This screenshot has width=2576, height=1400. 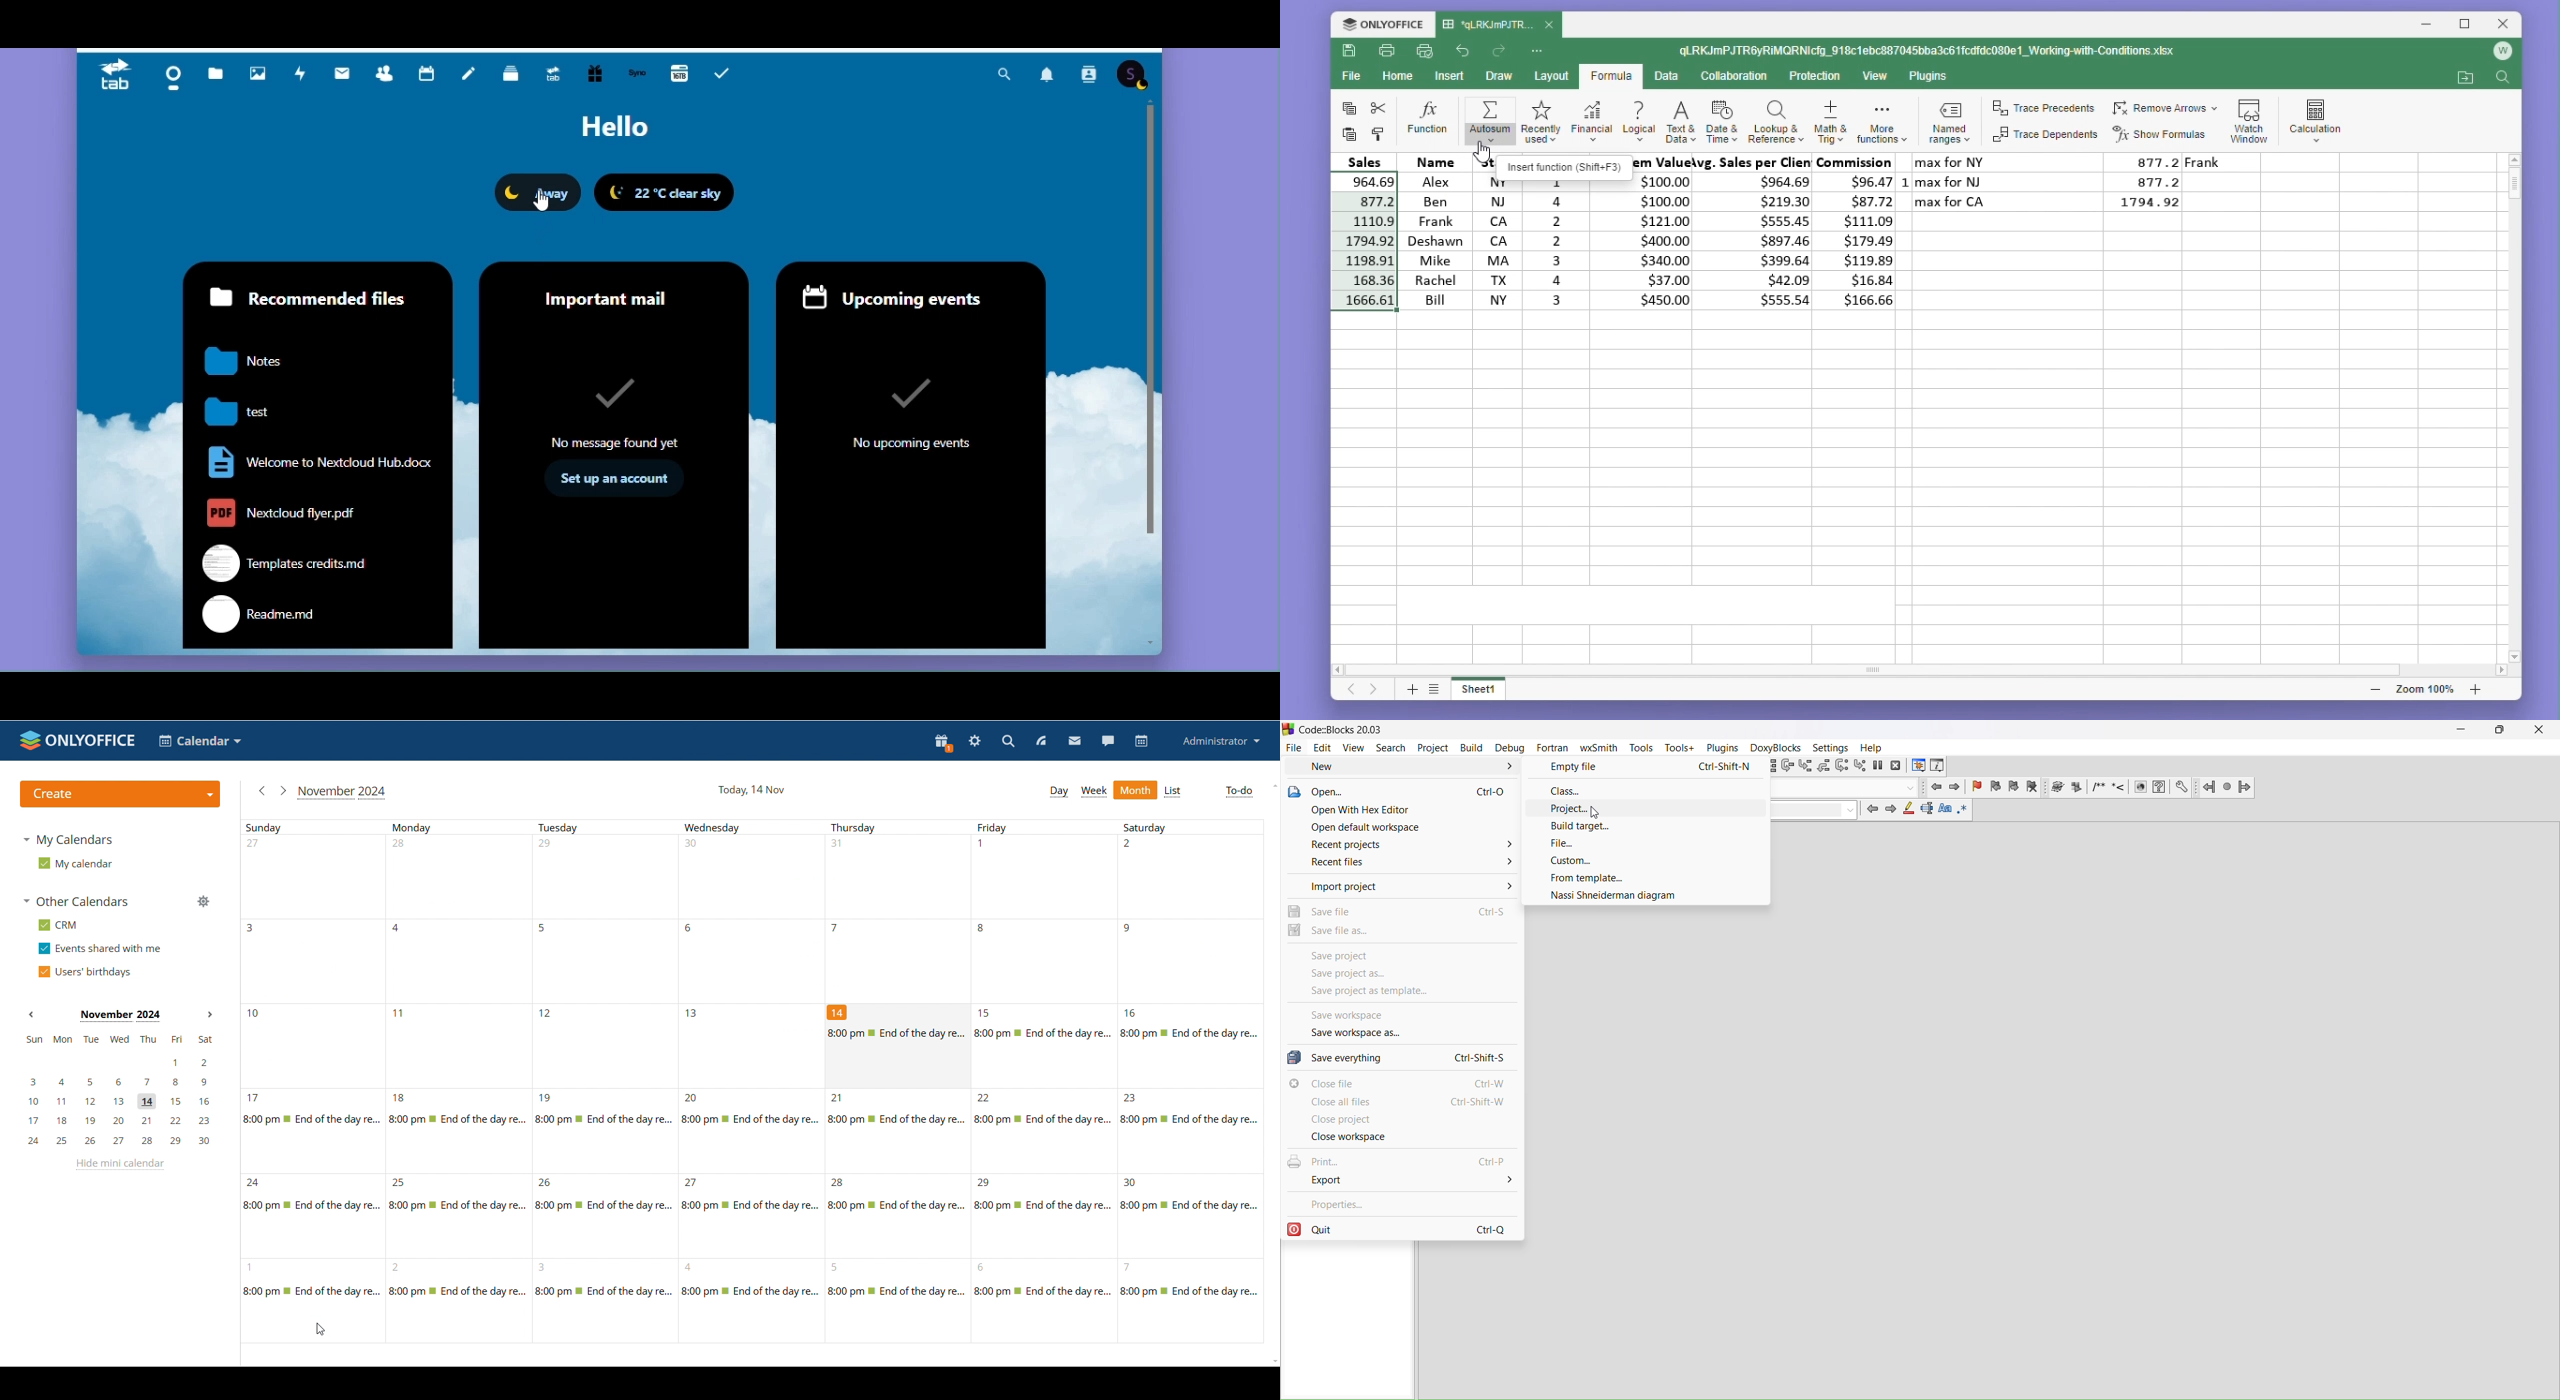 I want to click on Watch window, so click(x=2250, y=118).